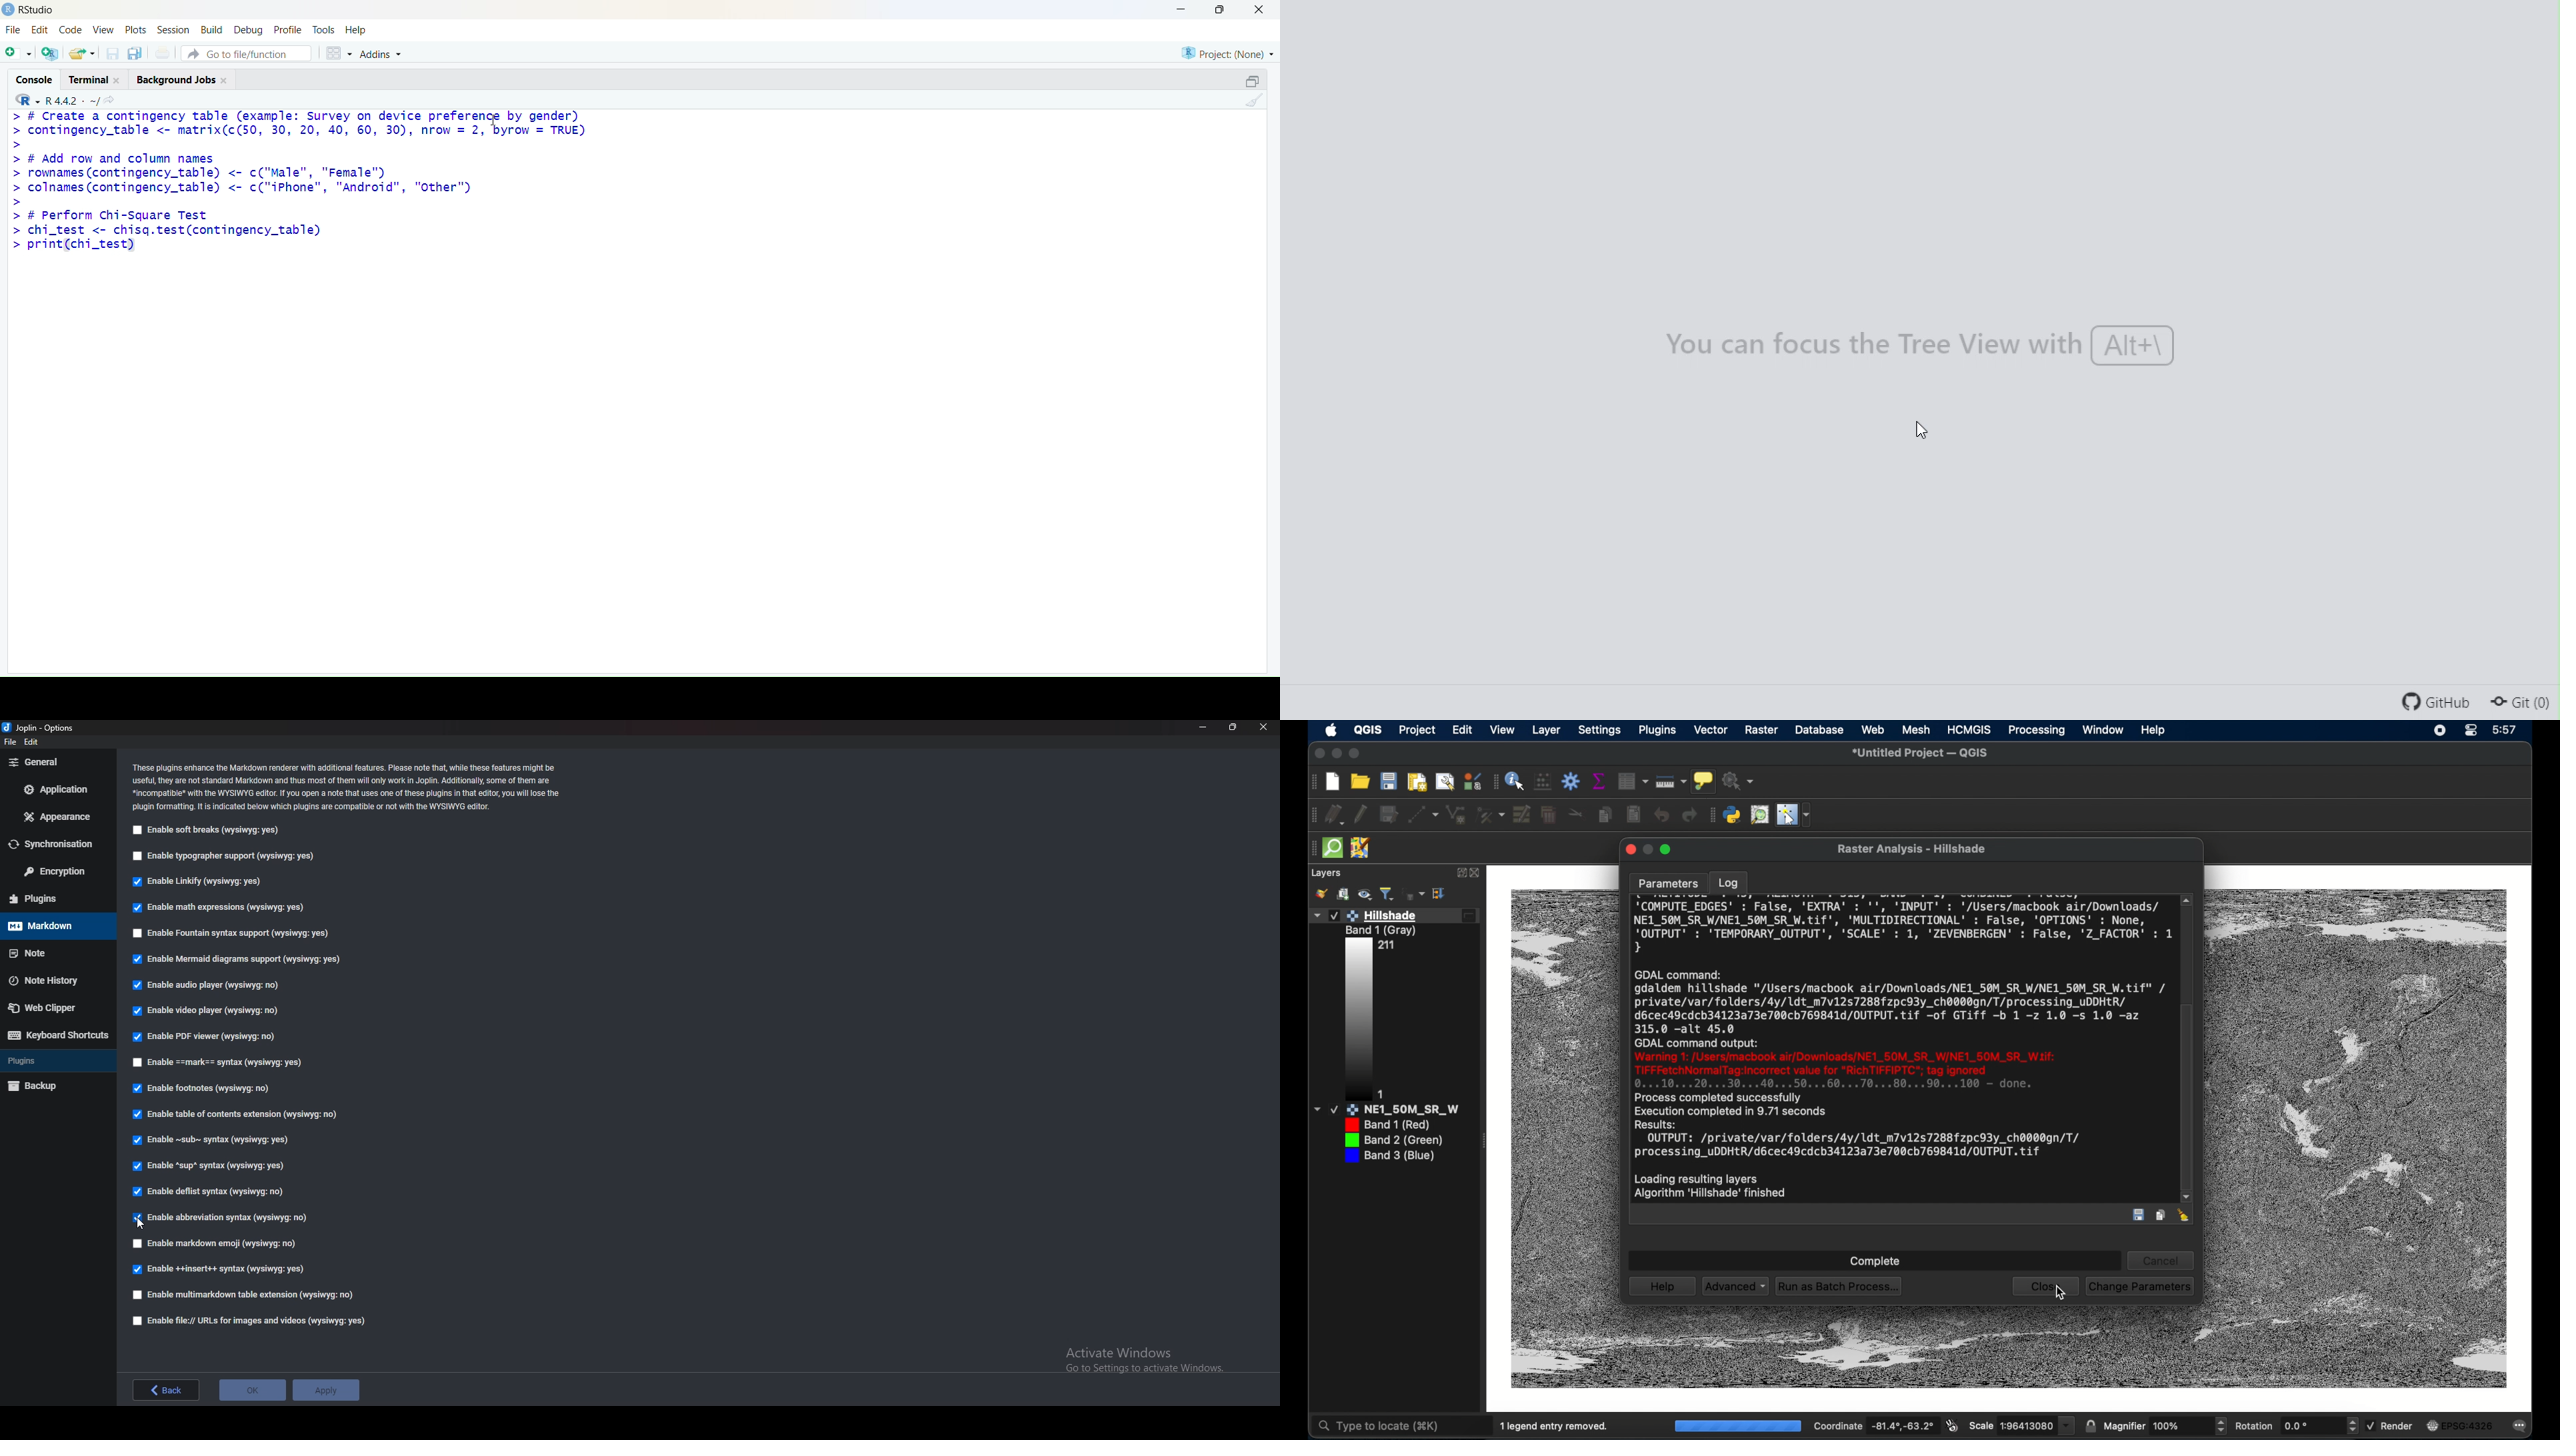 The height and width of the screenshot is (1456, 2576). I want to click on NE1_50M_SR_W, so click(1401, 1111).